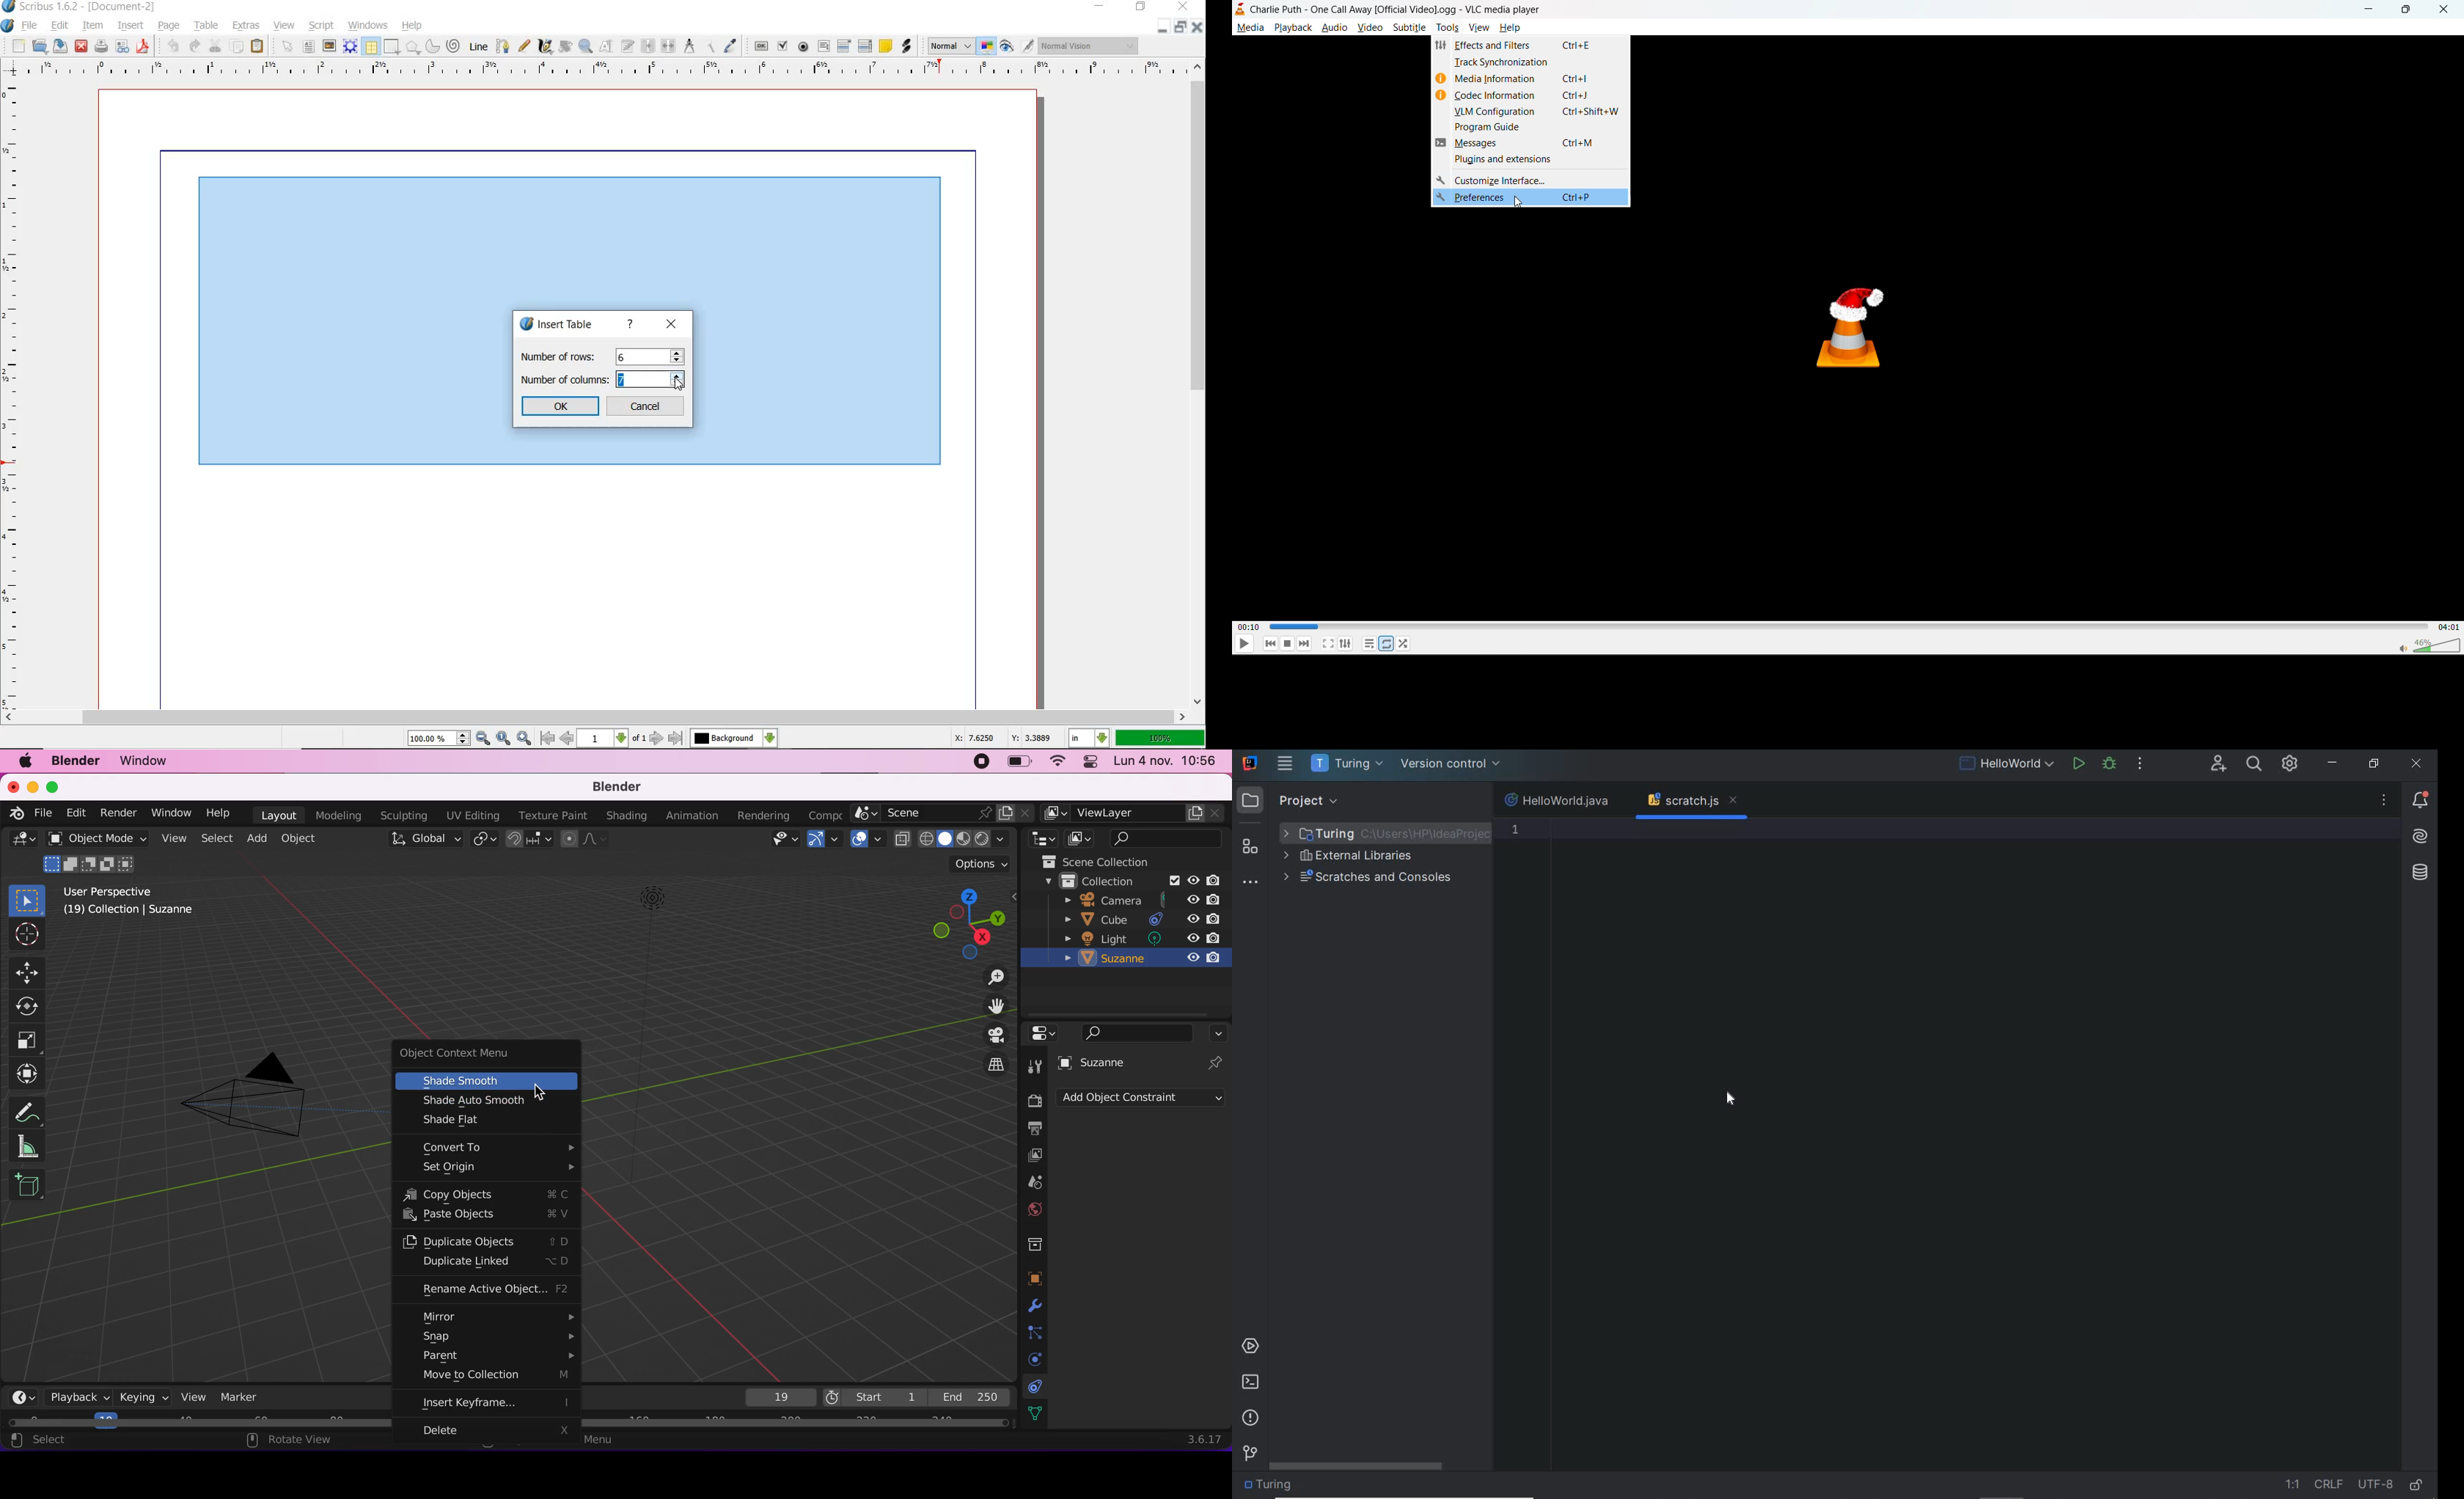  I want to click on print, so click(101, 46).